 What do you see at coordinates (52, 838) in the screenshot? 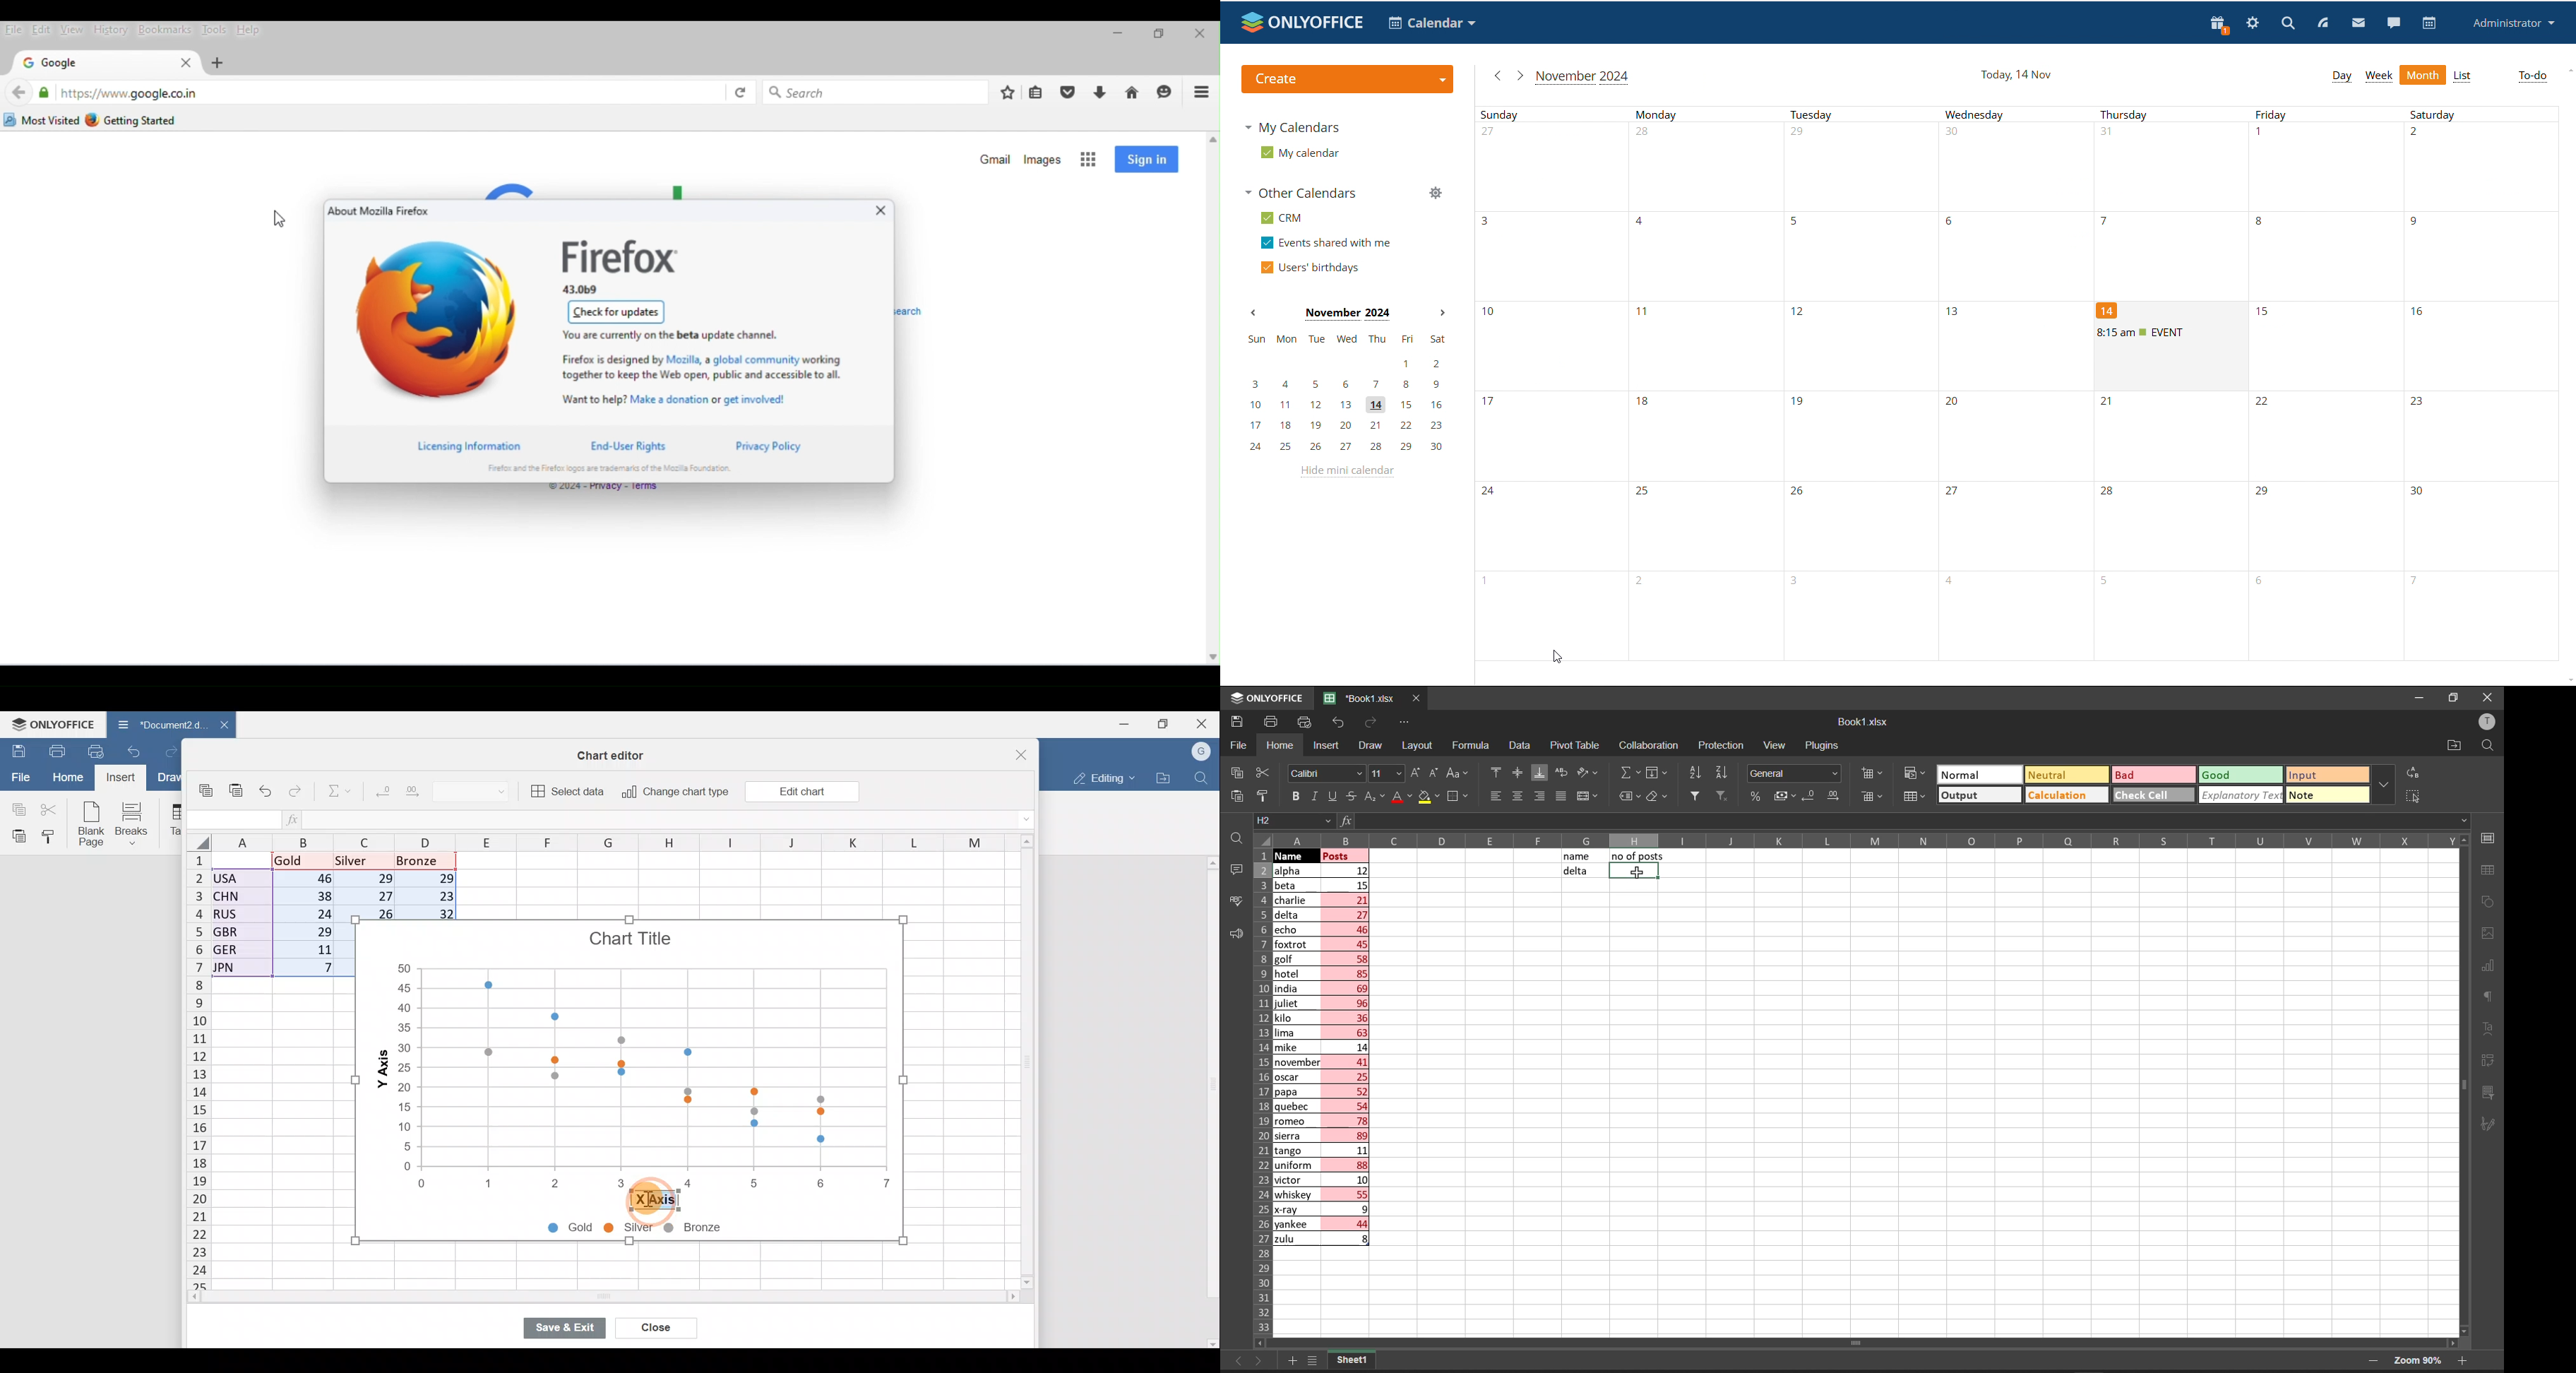
I see `Copy style` at bounding box center [52, 838].